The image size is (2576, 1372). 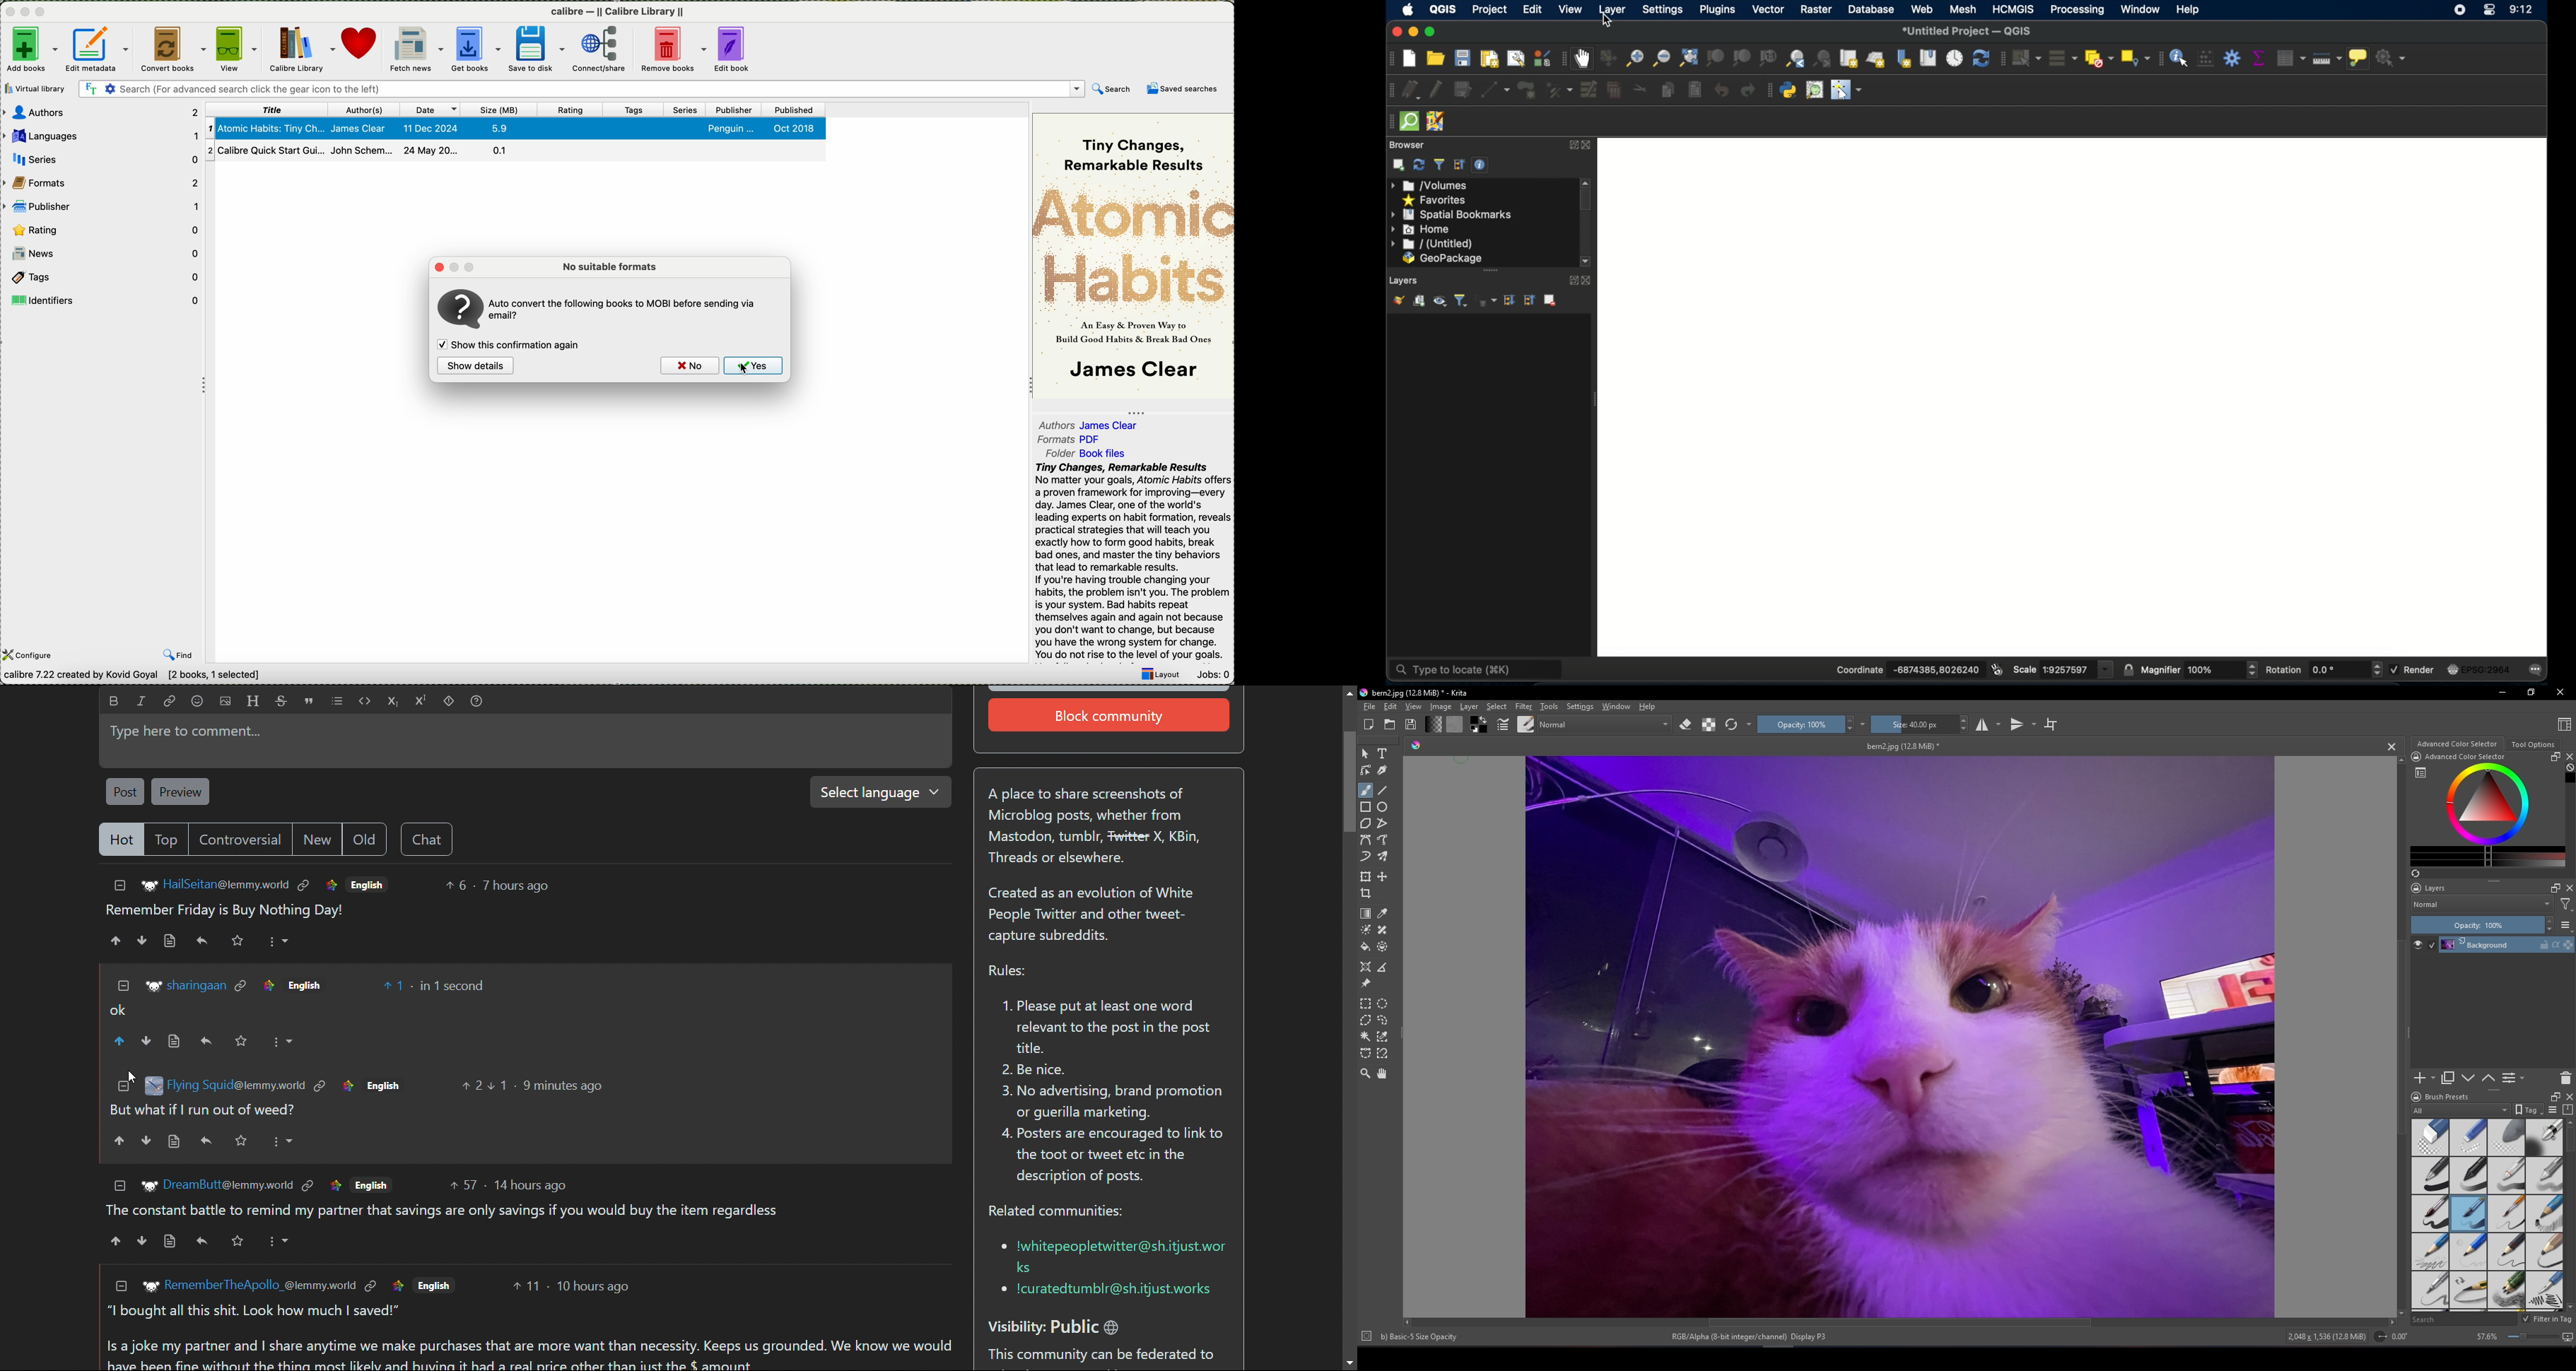 I want to click on toggle extents and mouse display position, so click(x=1997, y=668).